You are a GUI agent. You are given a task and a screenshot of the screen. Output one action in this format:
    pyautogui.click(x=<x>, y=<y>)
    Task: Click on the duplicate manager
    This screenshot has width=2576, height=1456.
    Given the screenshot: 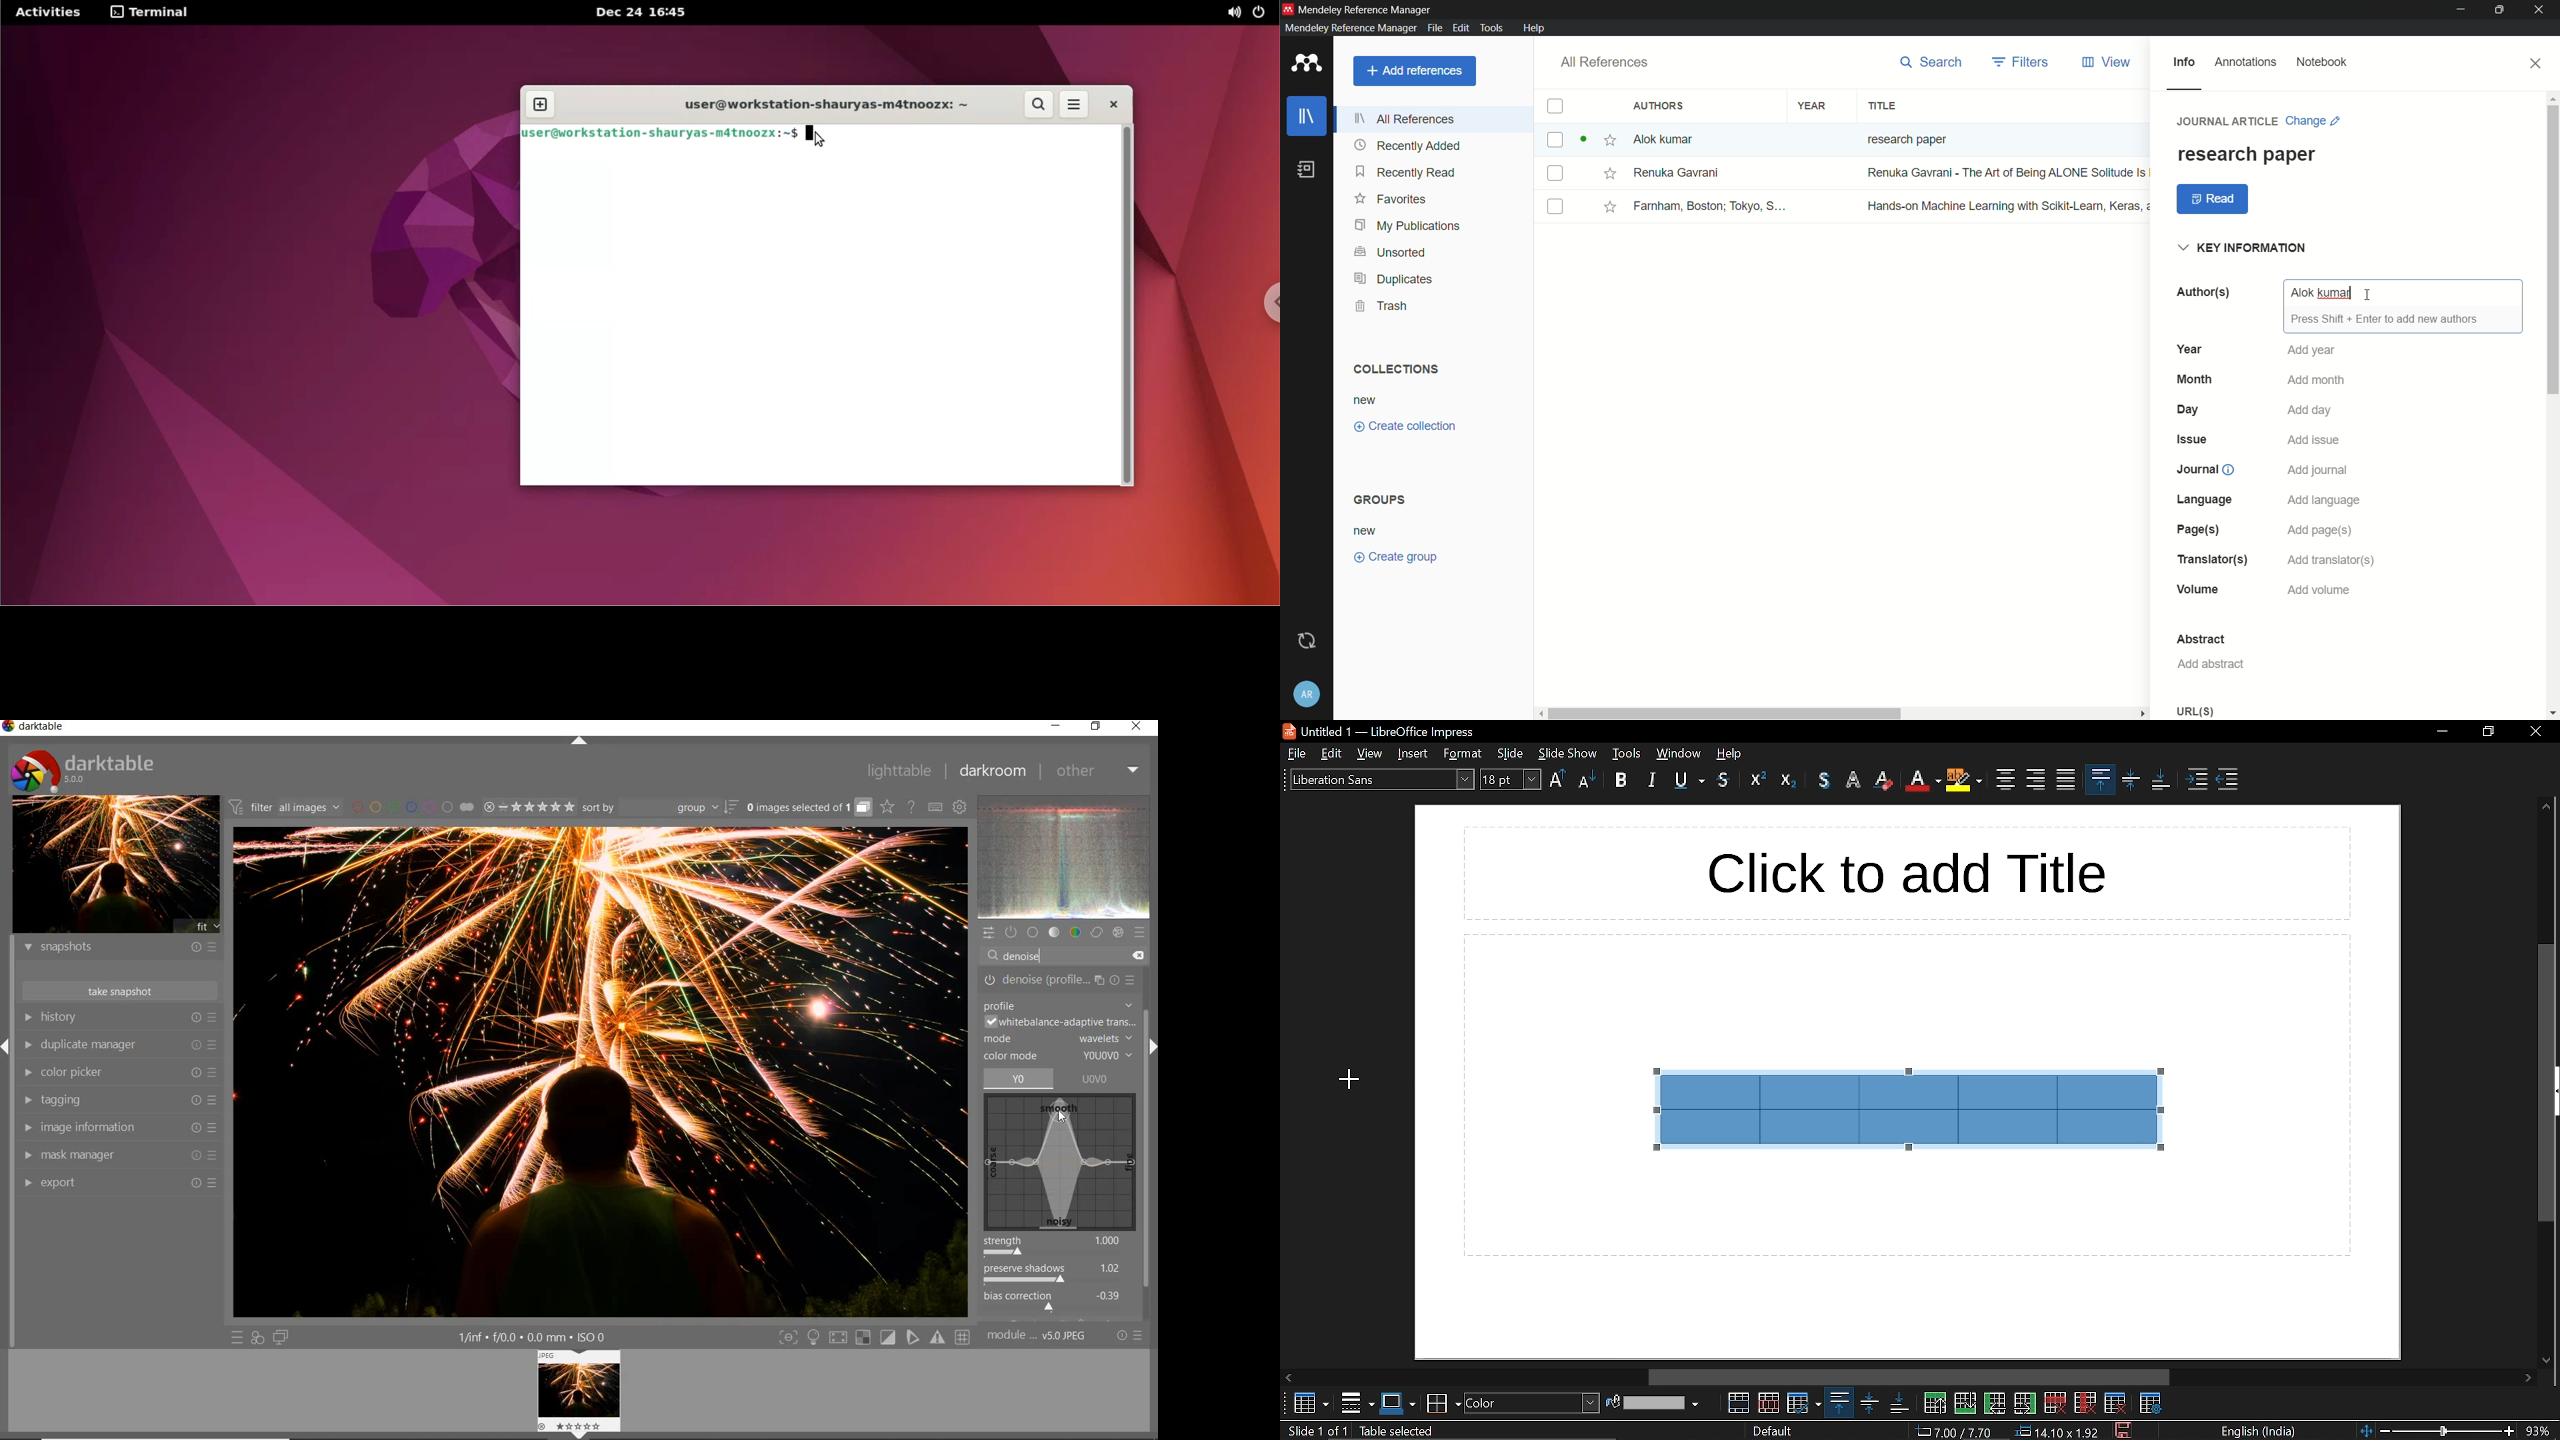 What is the action you would take?
    pyautogui.click(x=121, y=1045)
    